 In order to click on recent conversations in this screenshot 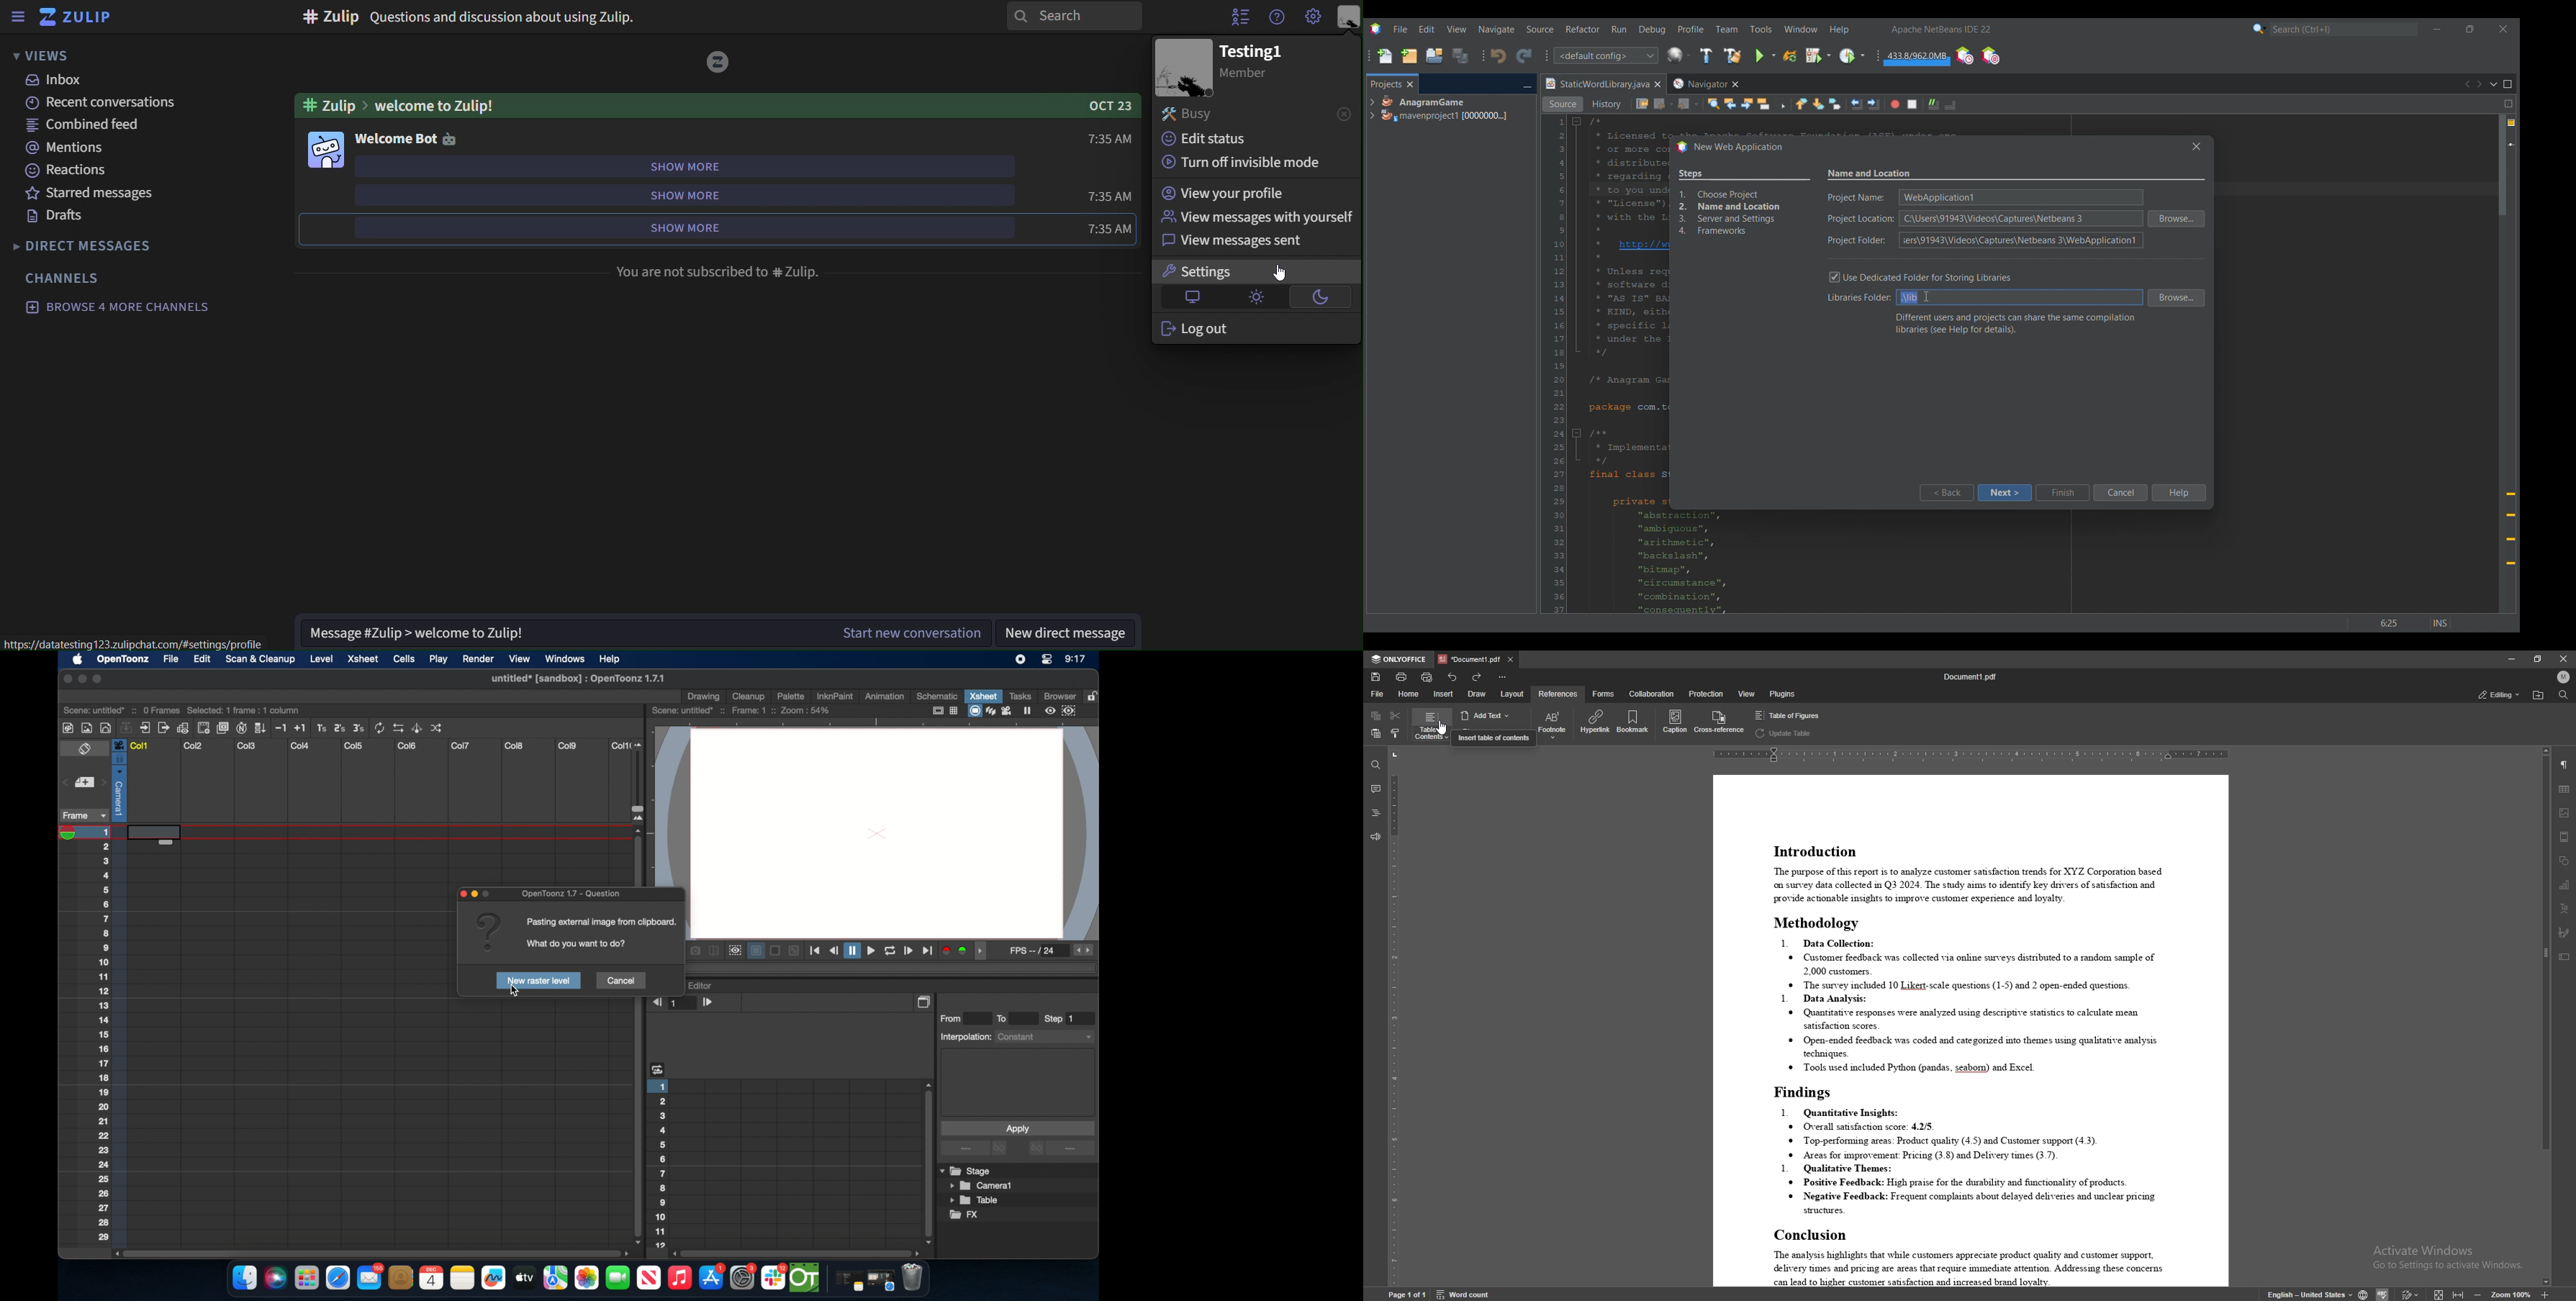, I will do `click(103, 104)`.